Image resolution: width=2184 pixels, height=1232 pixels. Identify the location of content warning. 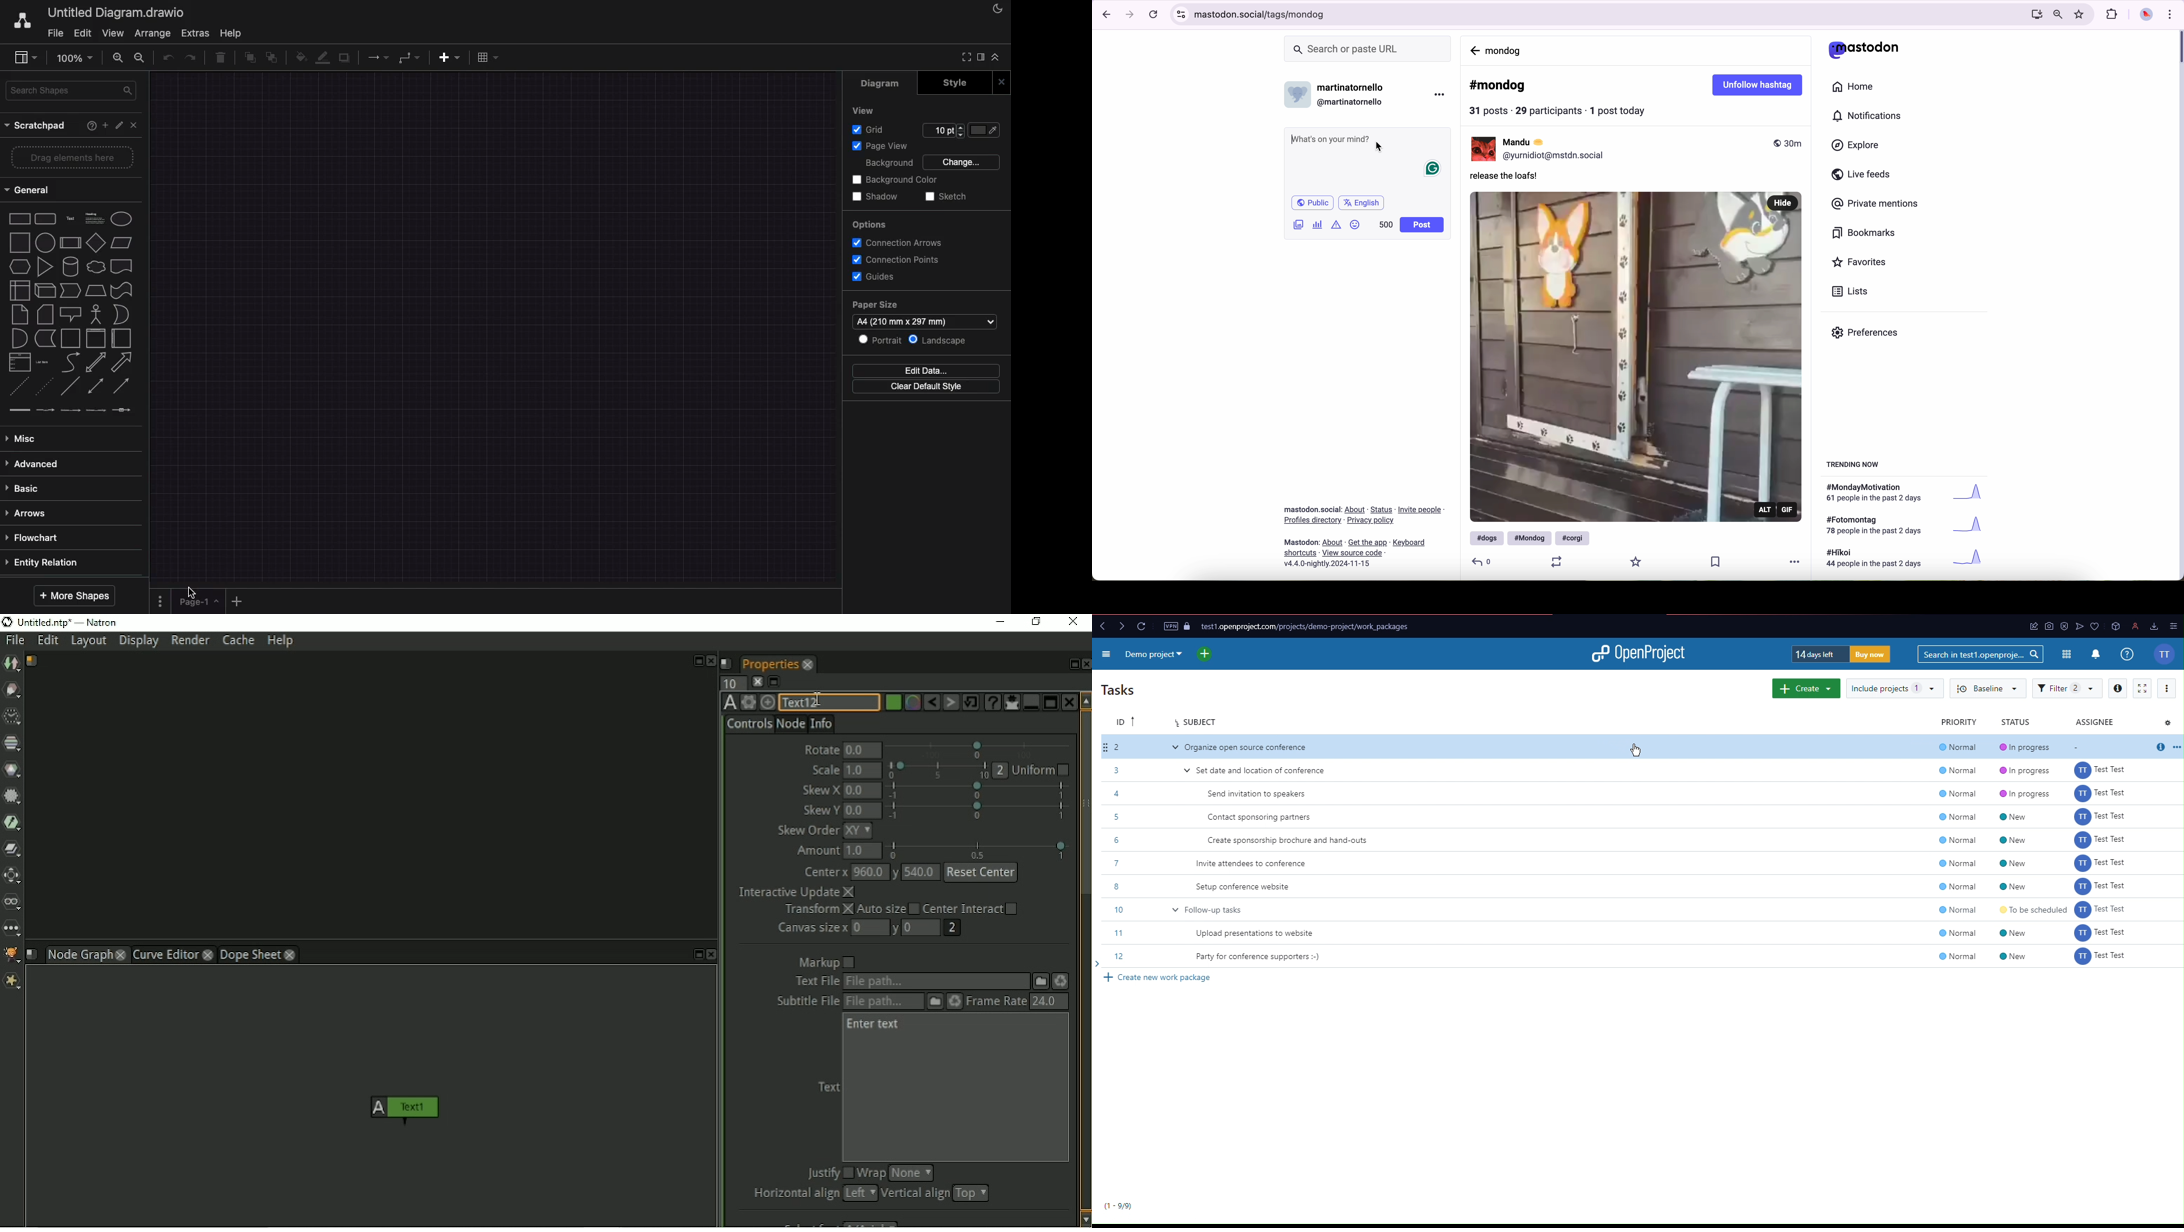
(1335, 227).